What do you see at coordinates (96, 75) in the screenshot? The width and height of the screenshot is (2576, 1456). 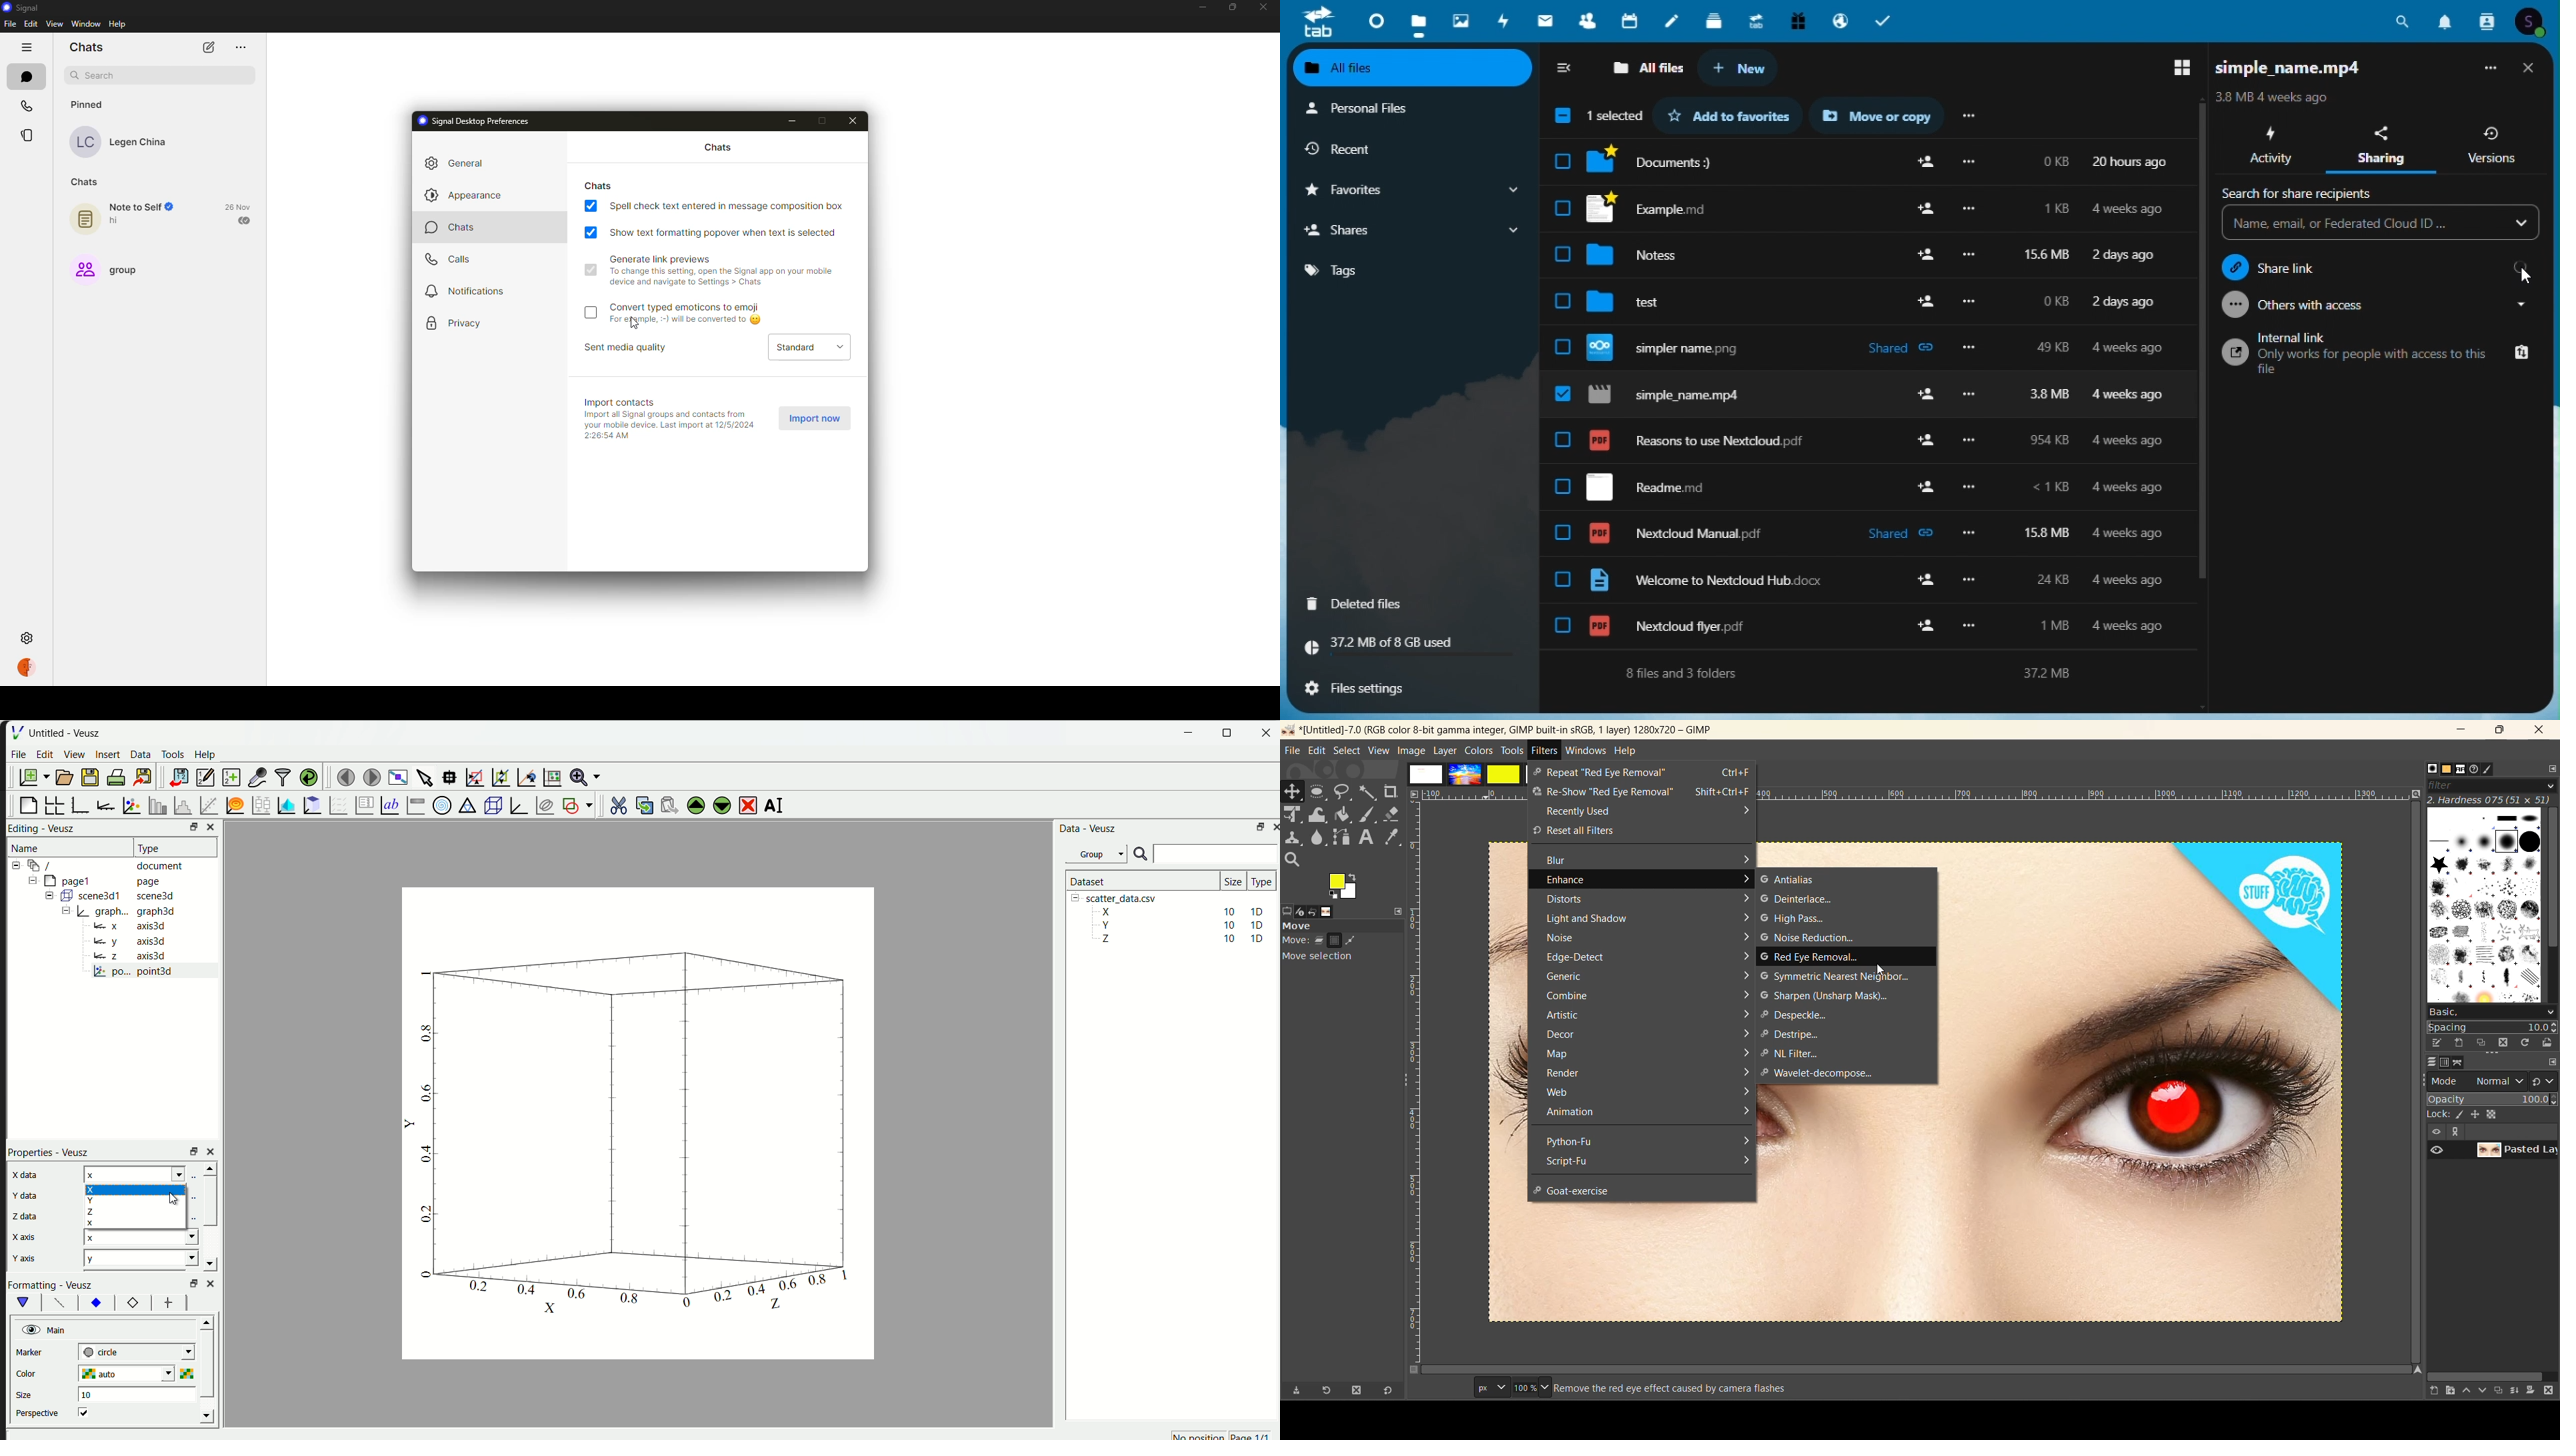 I see `search` at bounding box center [96, 75].